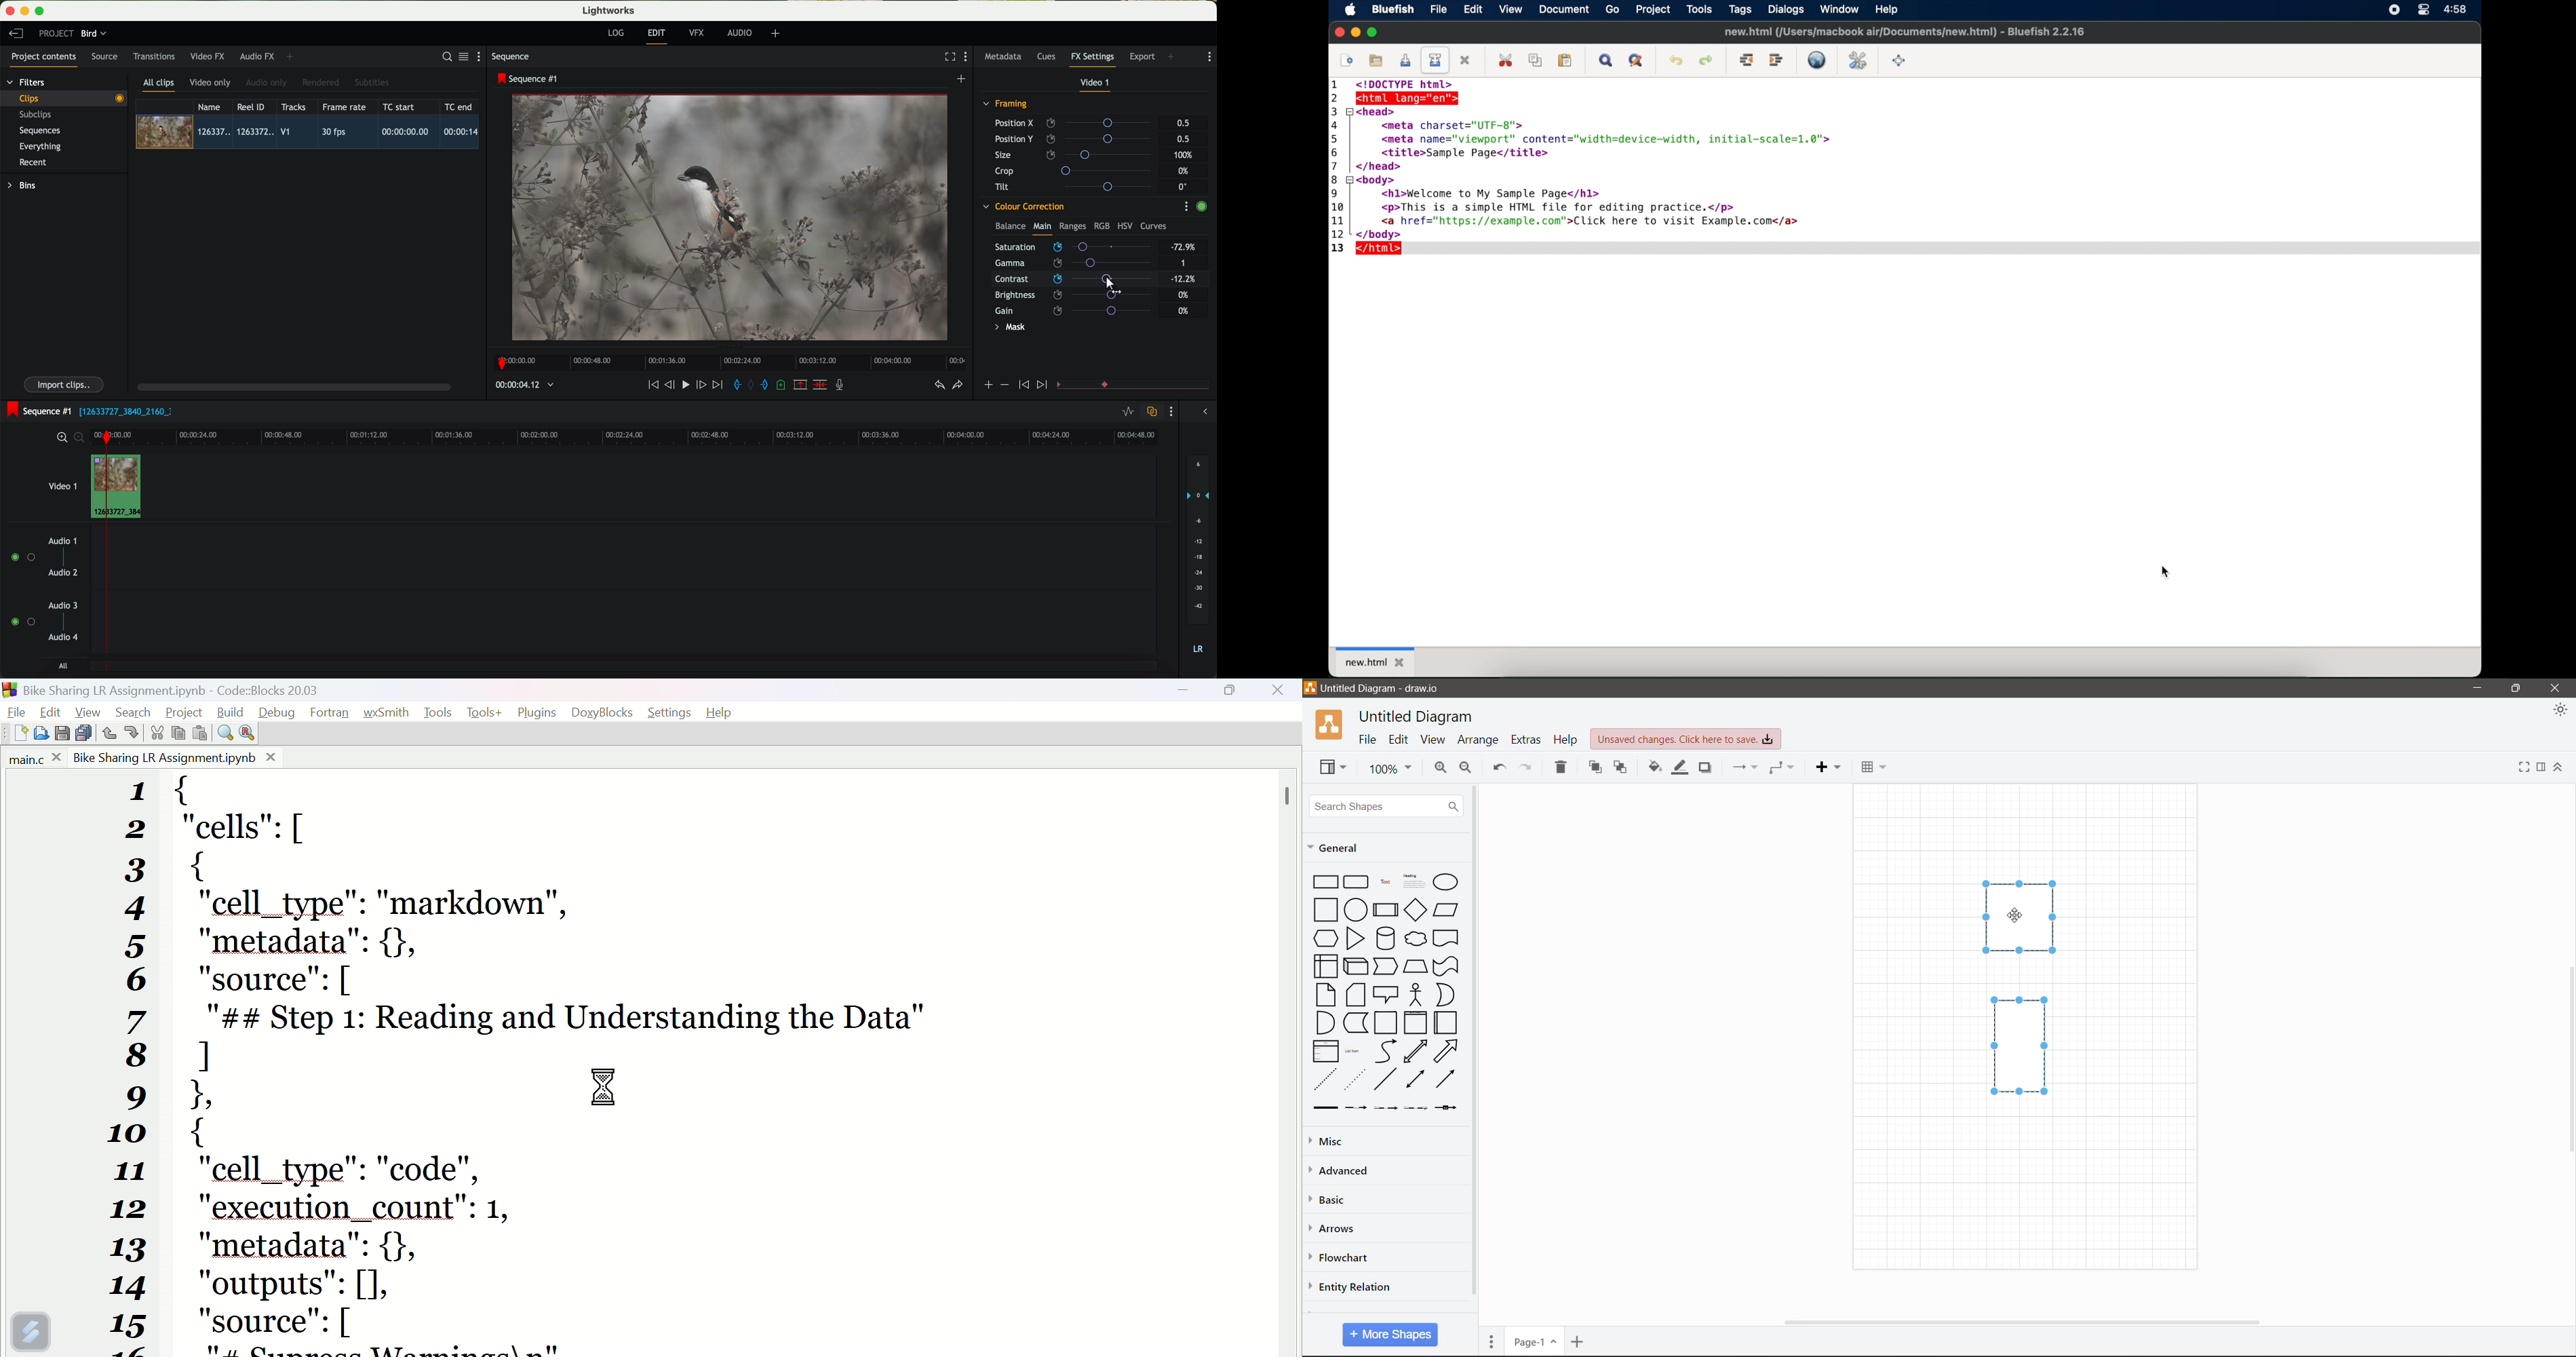 The height and width of the screenshot is (1372, 2576). Describe the element at coordinates (1565, 10) in the screenshot. I see `document` at that location.